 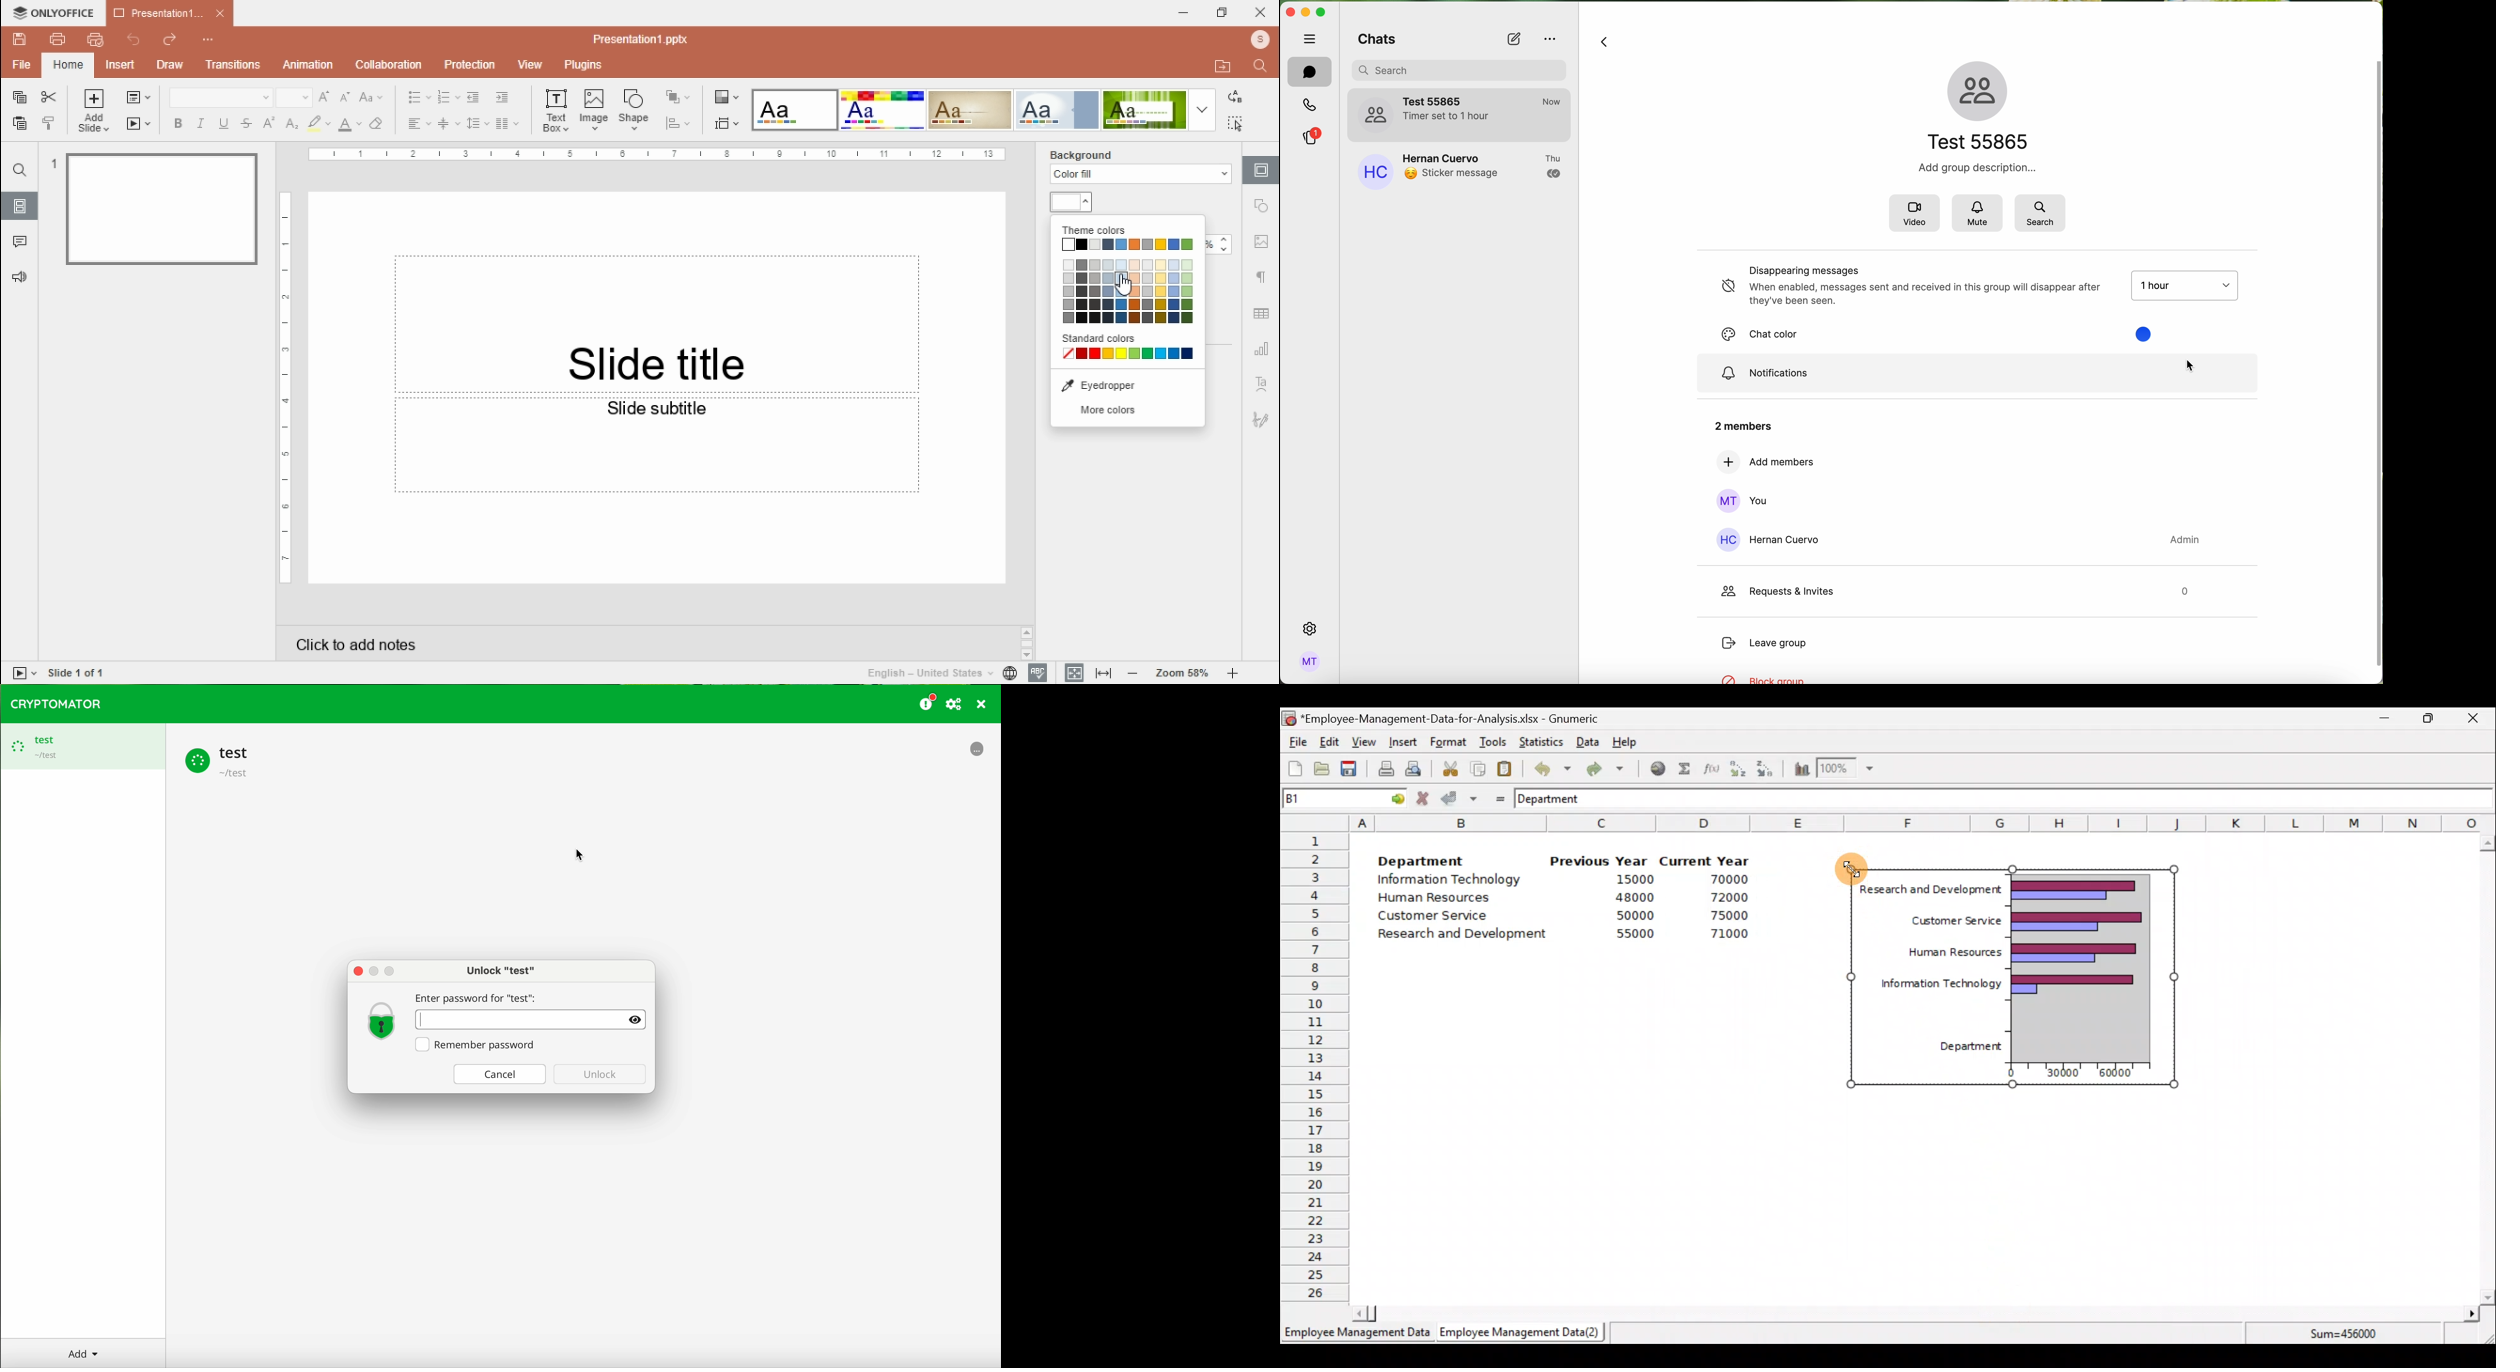 What do you see at coordinates (284, 389) in the screenshot?
I see `scale` at bounding box center [284, 389].